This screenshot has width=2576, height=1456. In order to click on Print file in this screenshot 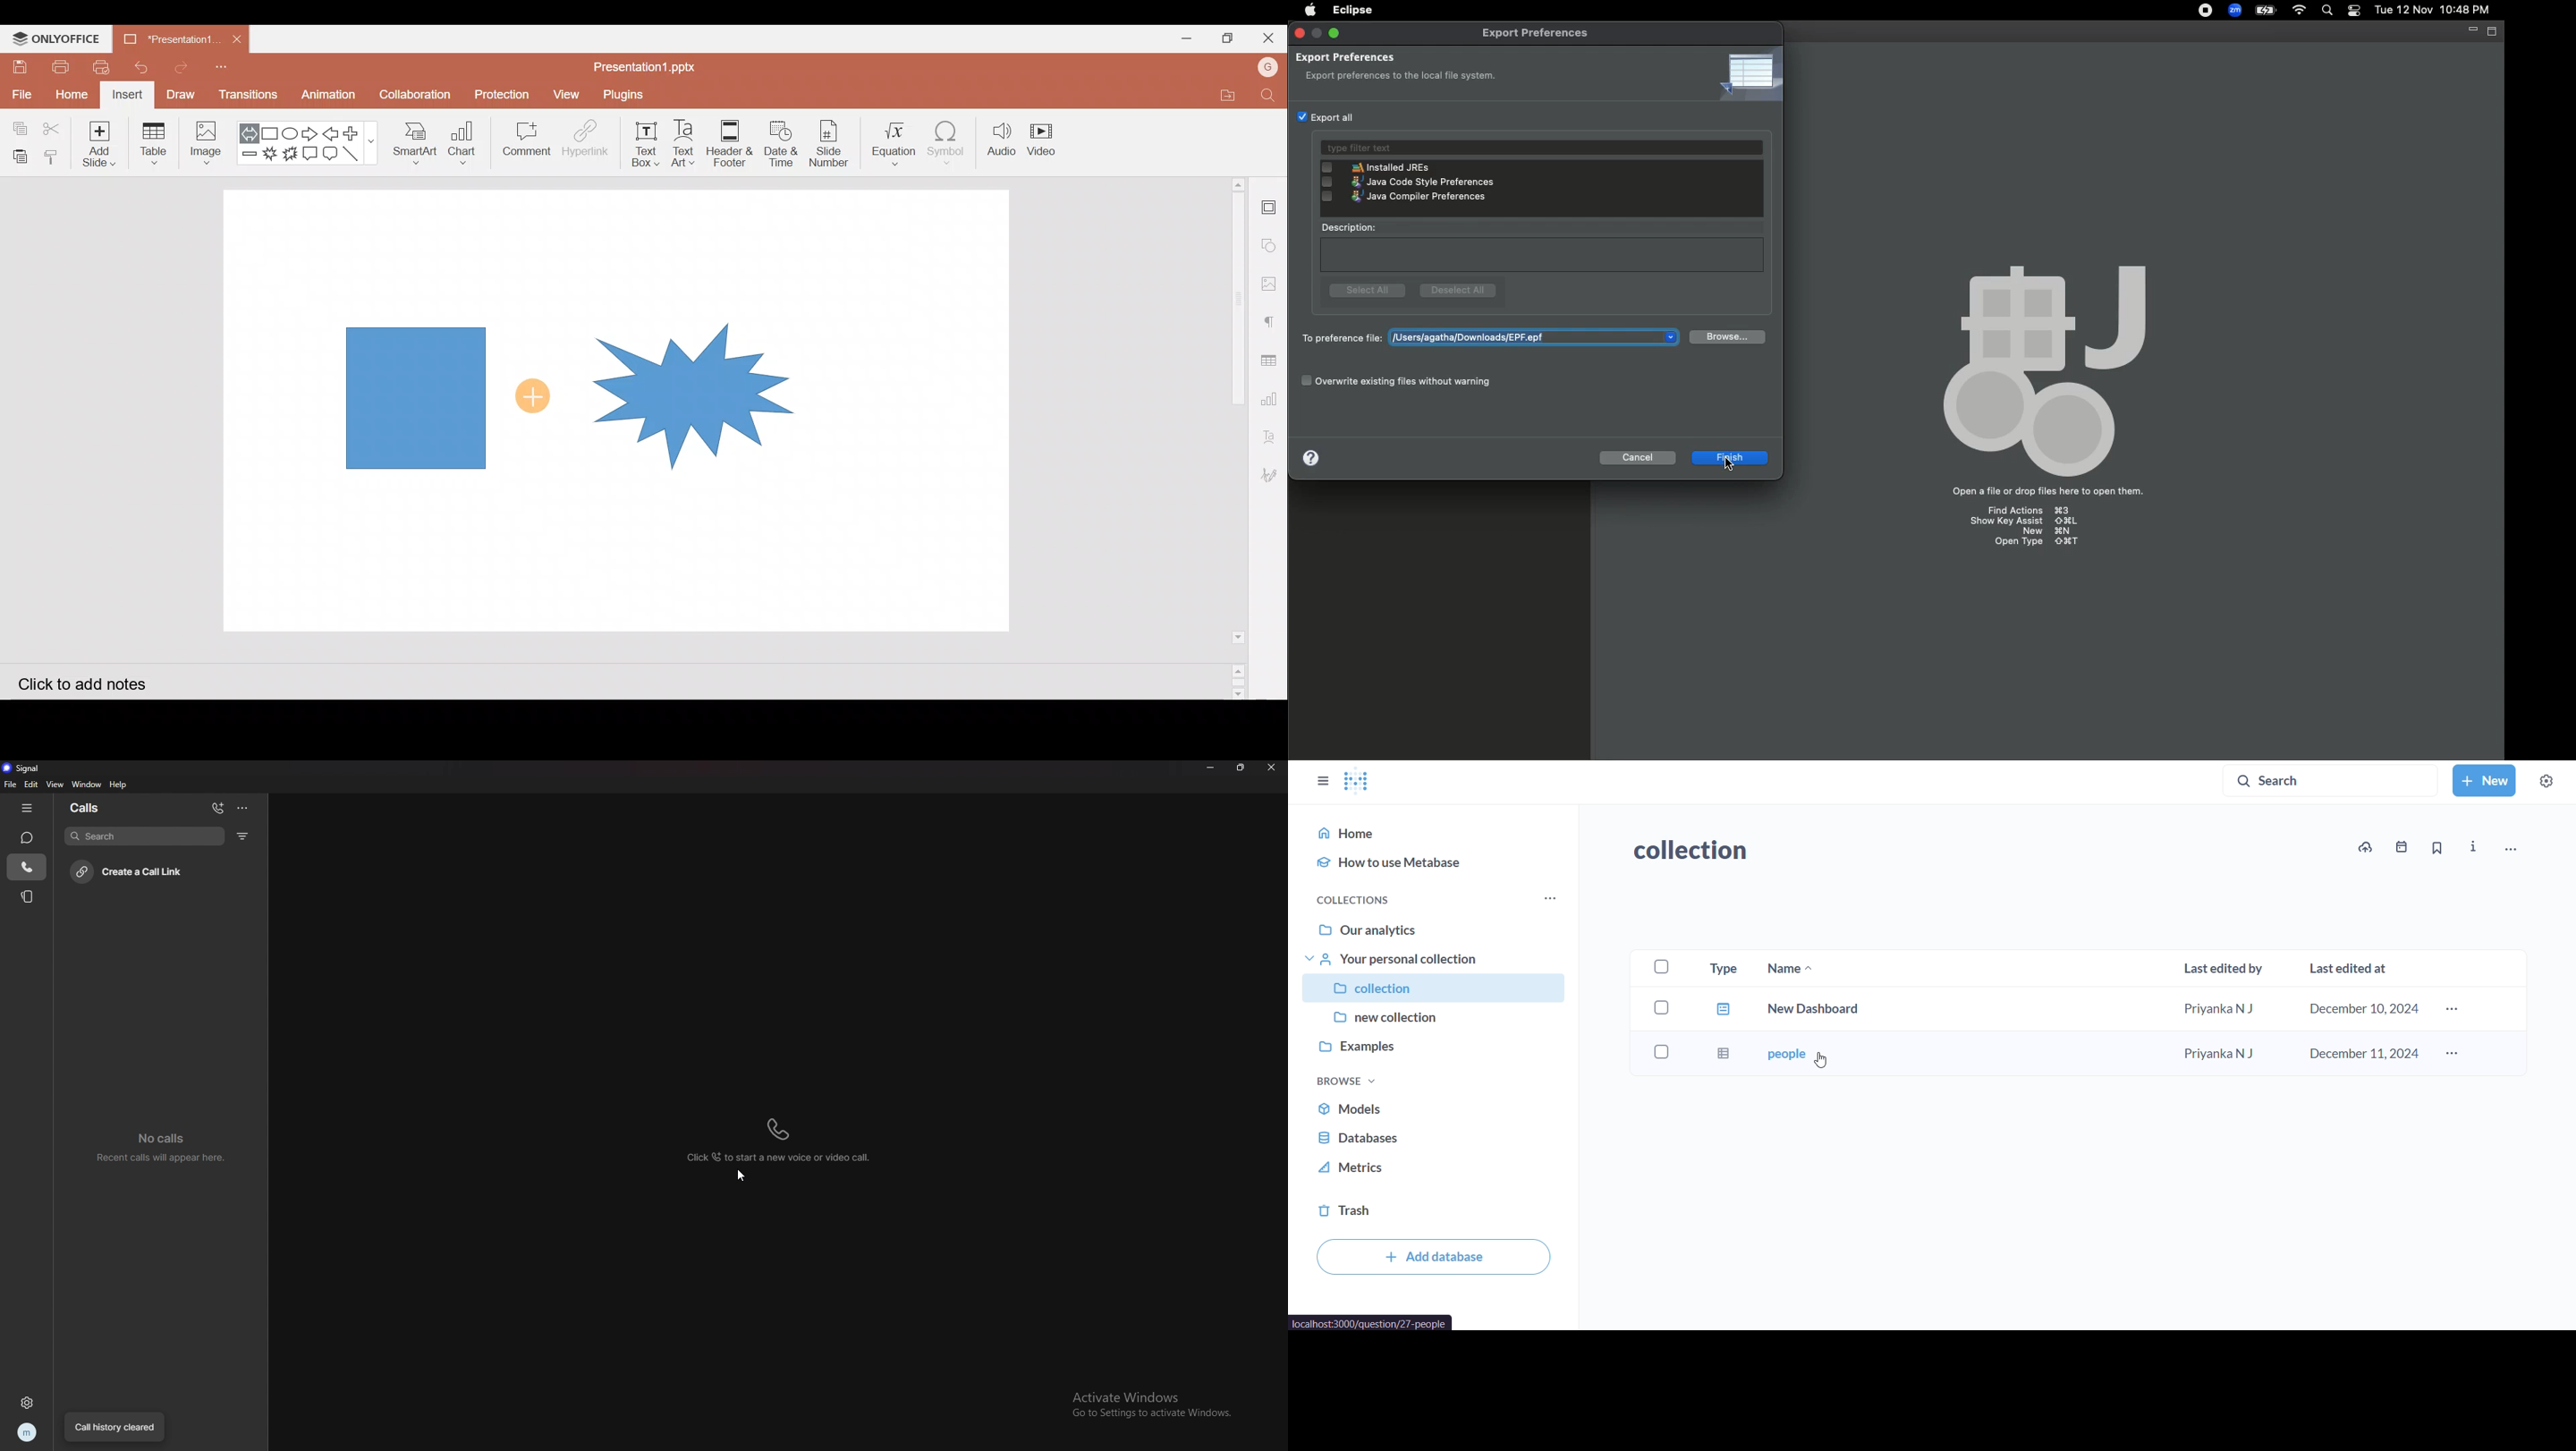, I will do `click(58, 66)`.